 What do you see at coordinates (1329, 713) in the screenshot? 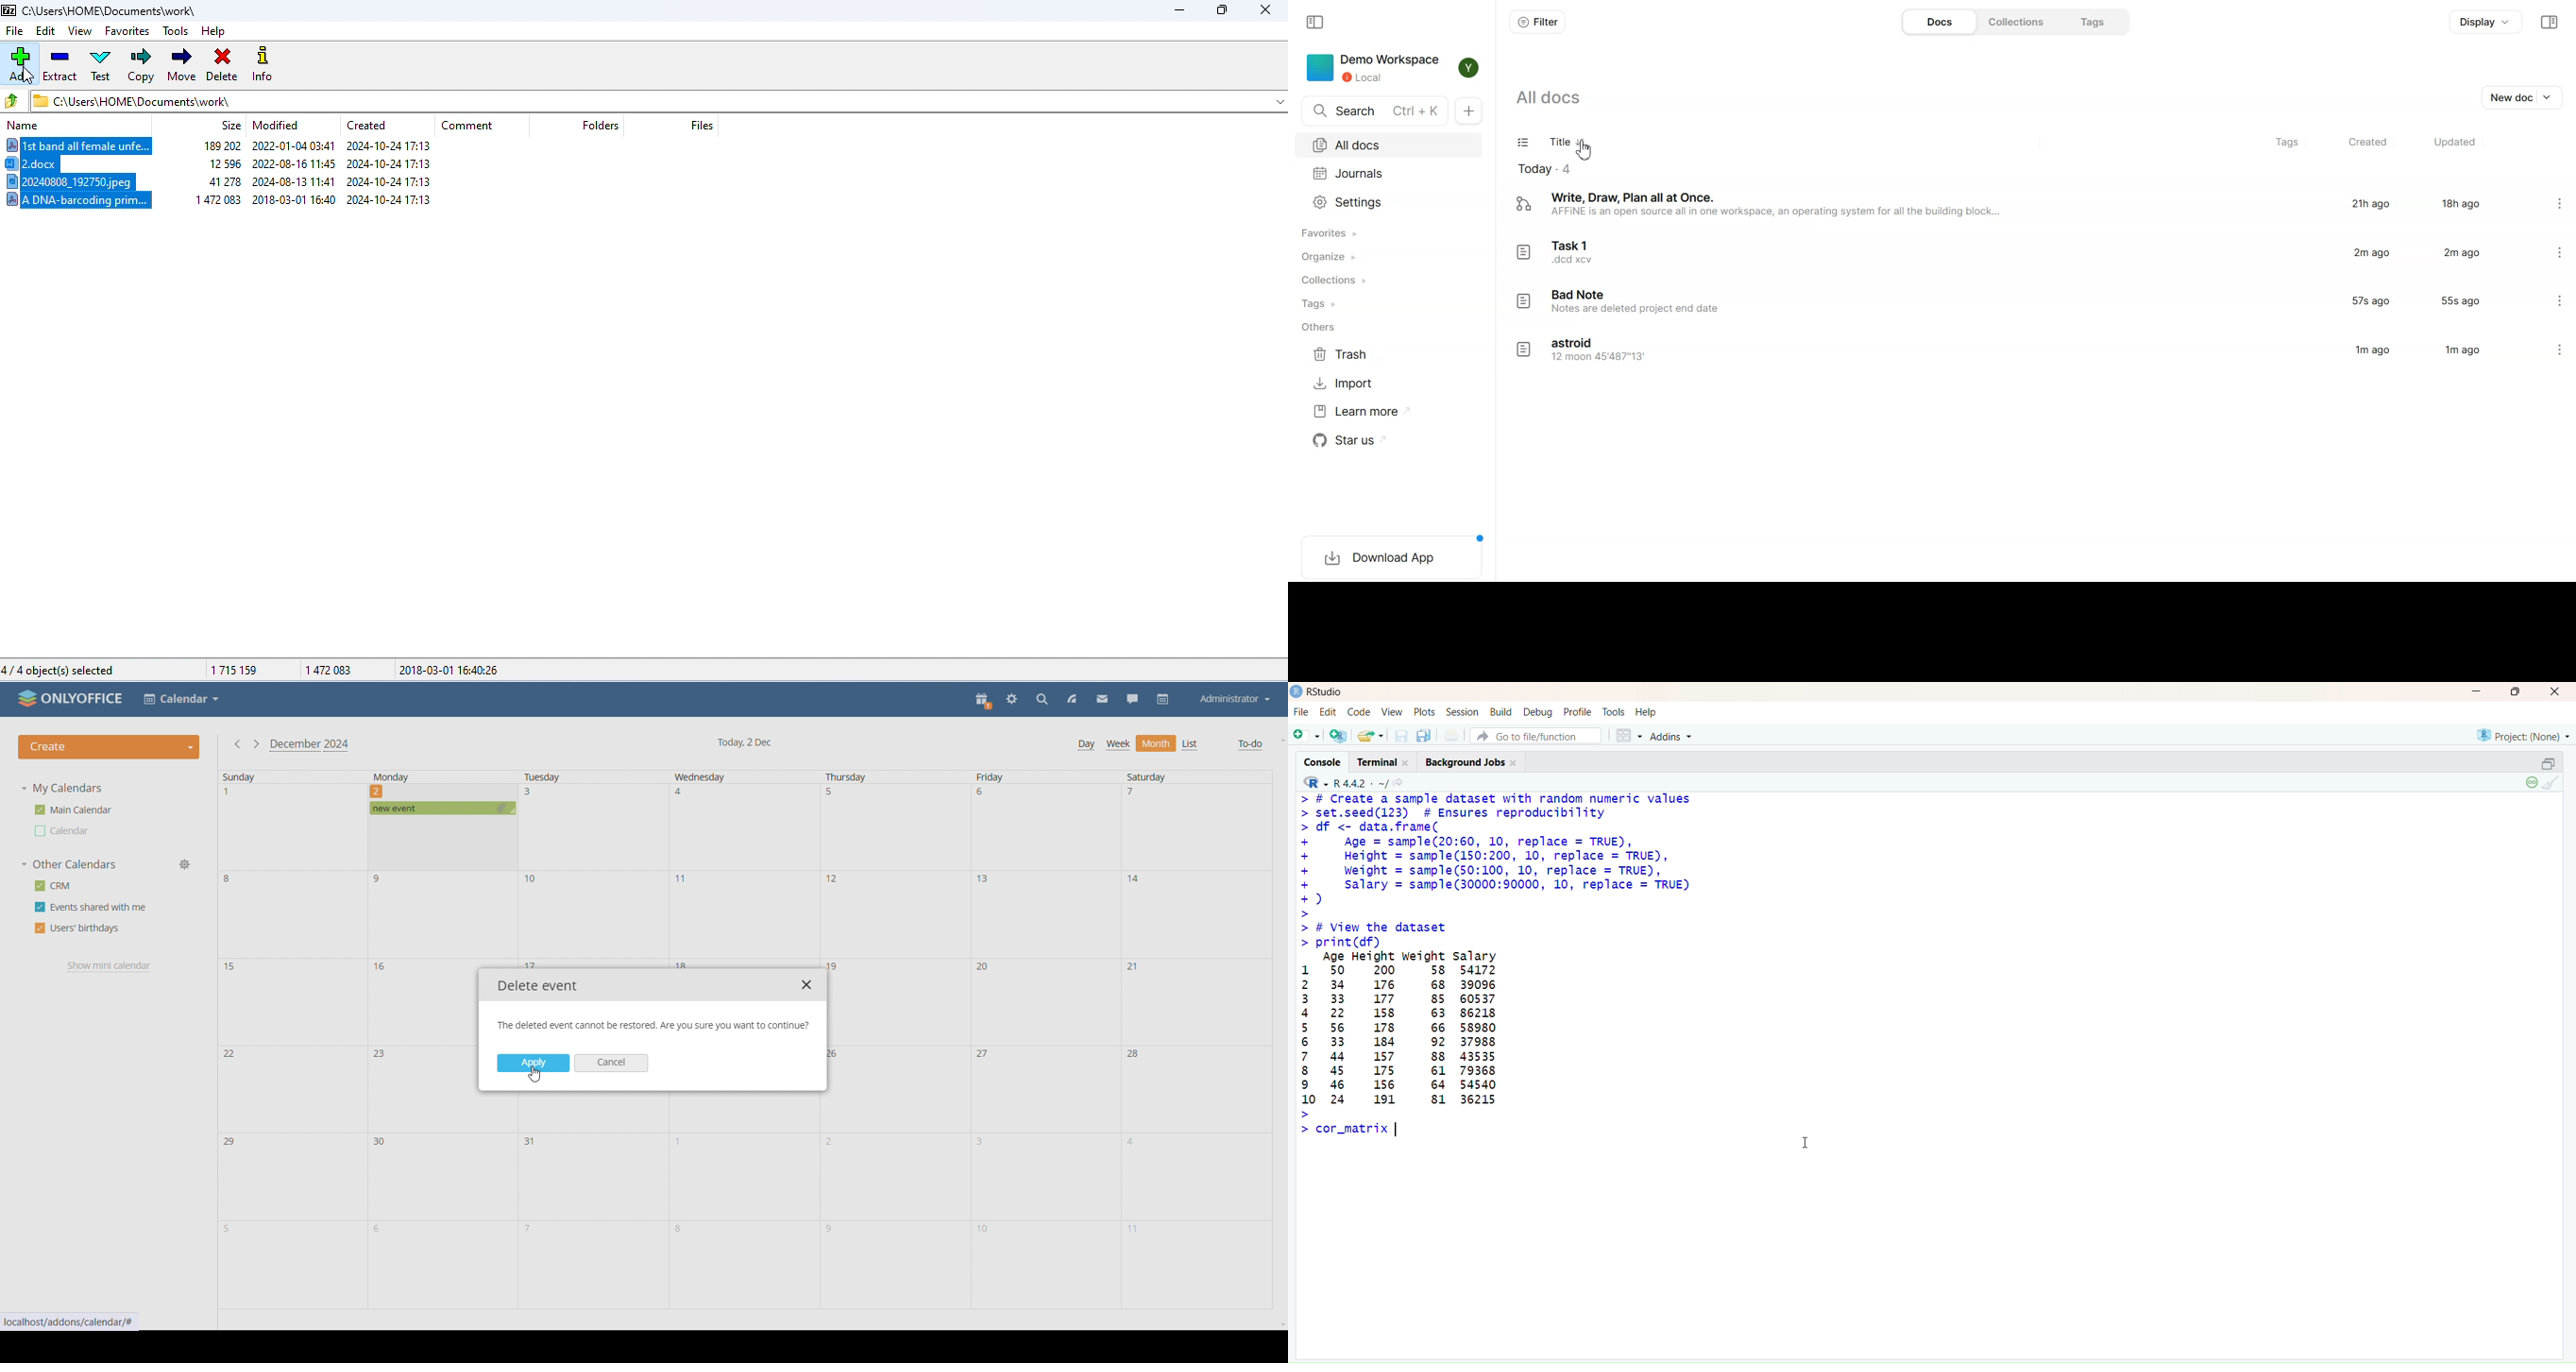
I see `Edit` at bounding box center [1329, 713].